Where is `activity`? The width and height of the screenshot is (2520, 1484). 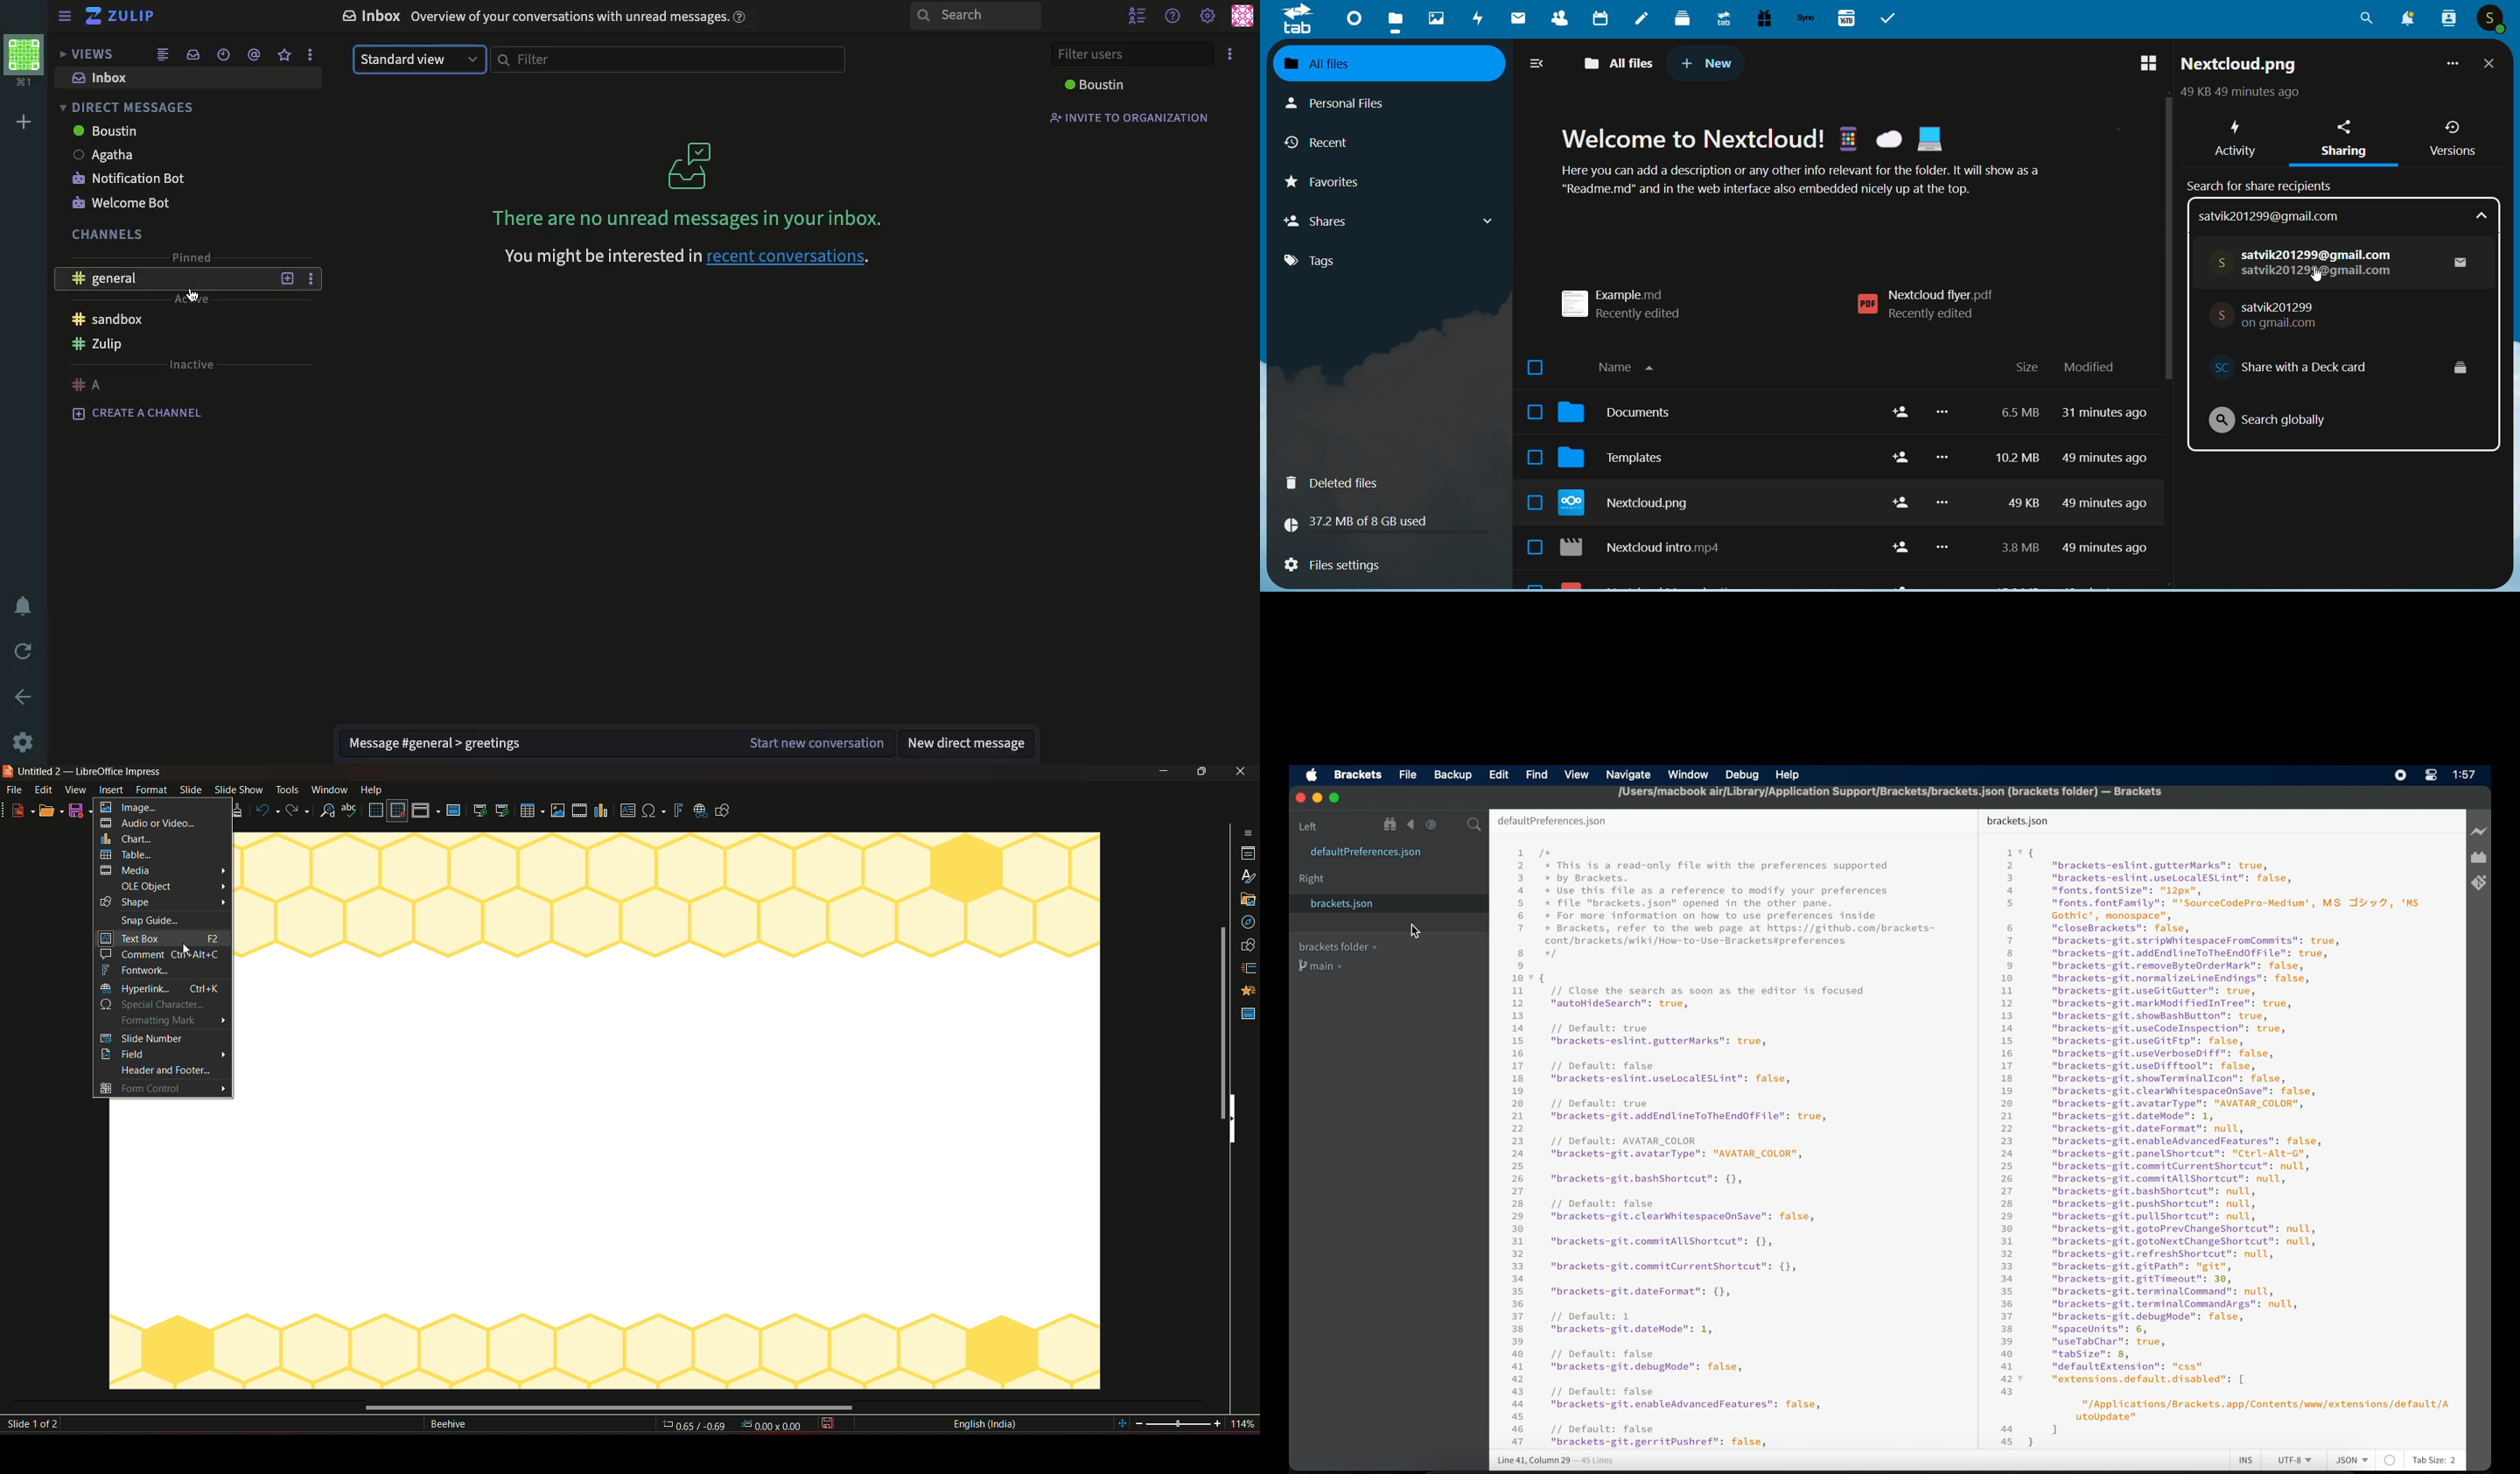 activity is located at coordinates (2233, 135).